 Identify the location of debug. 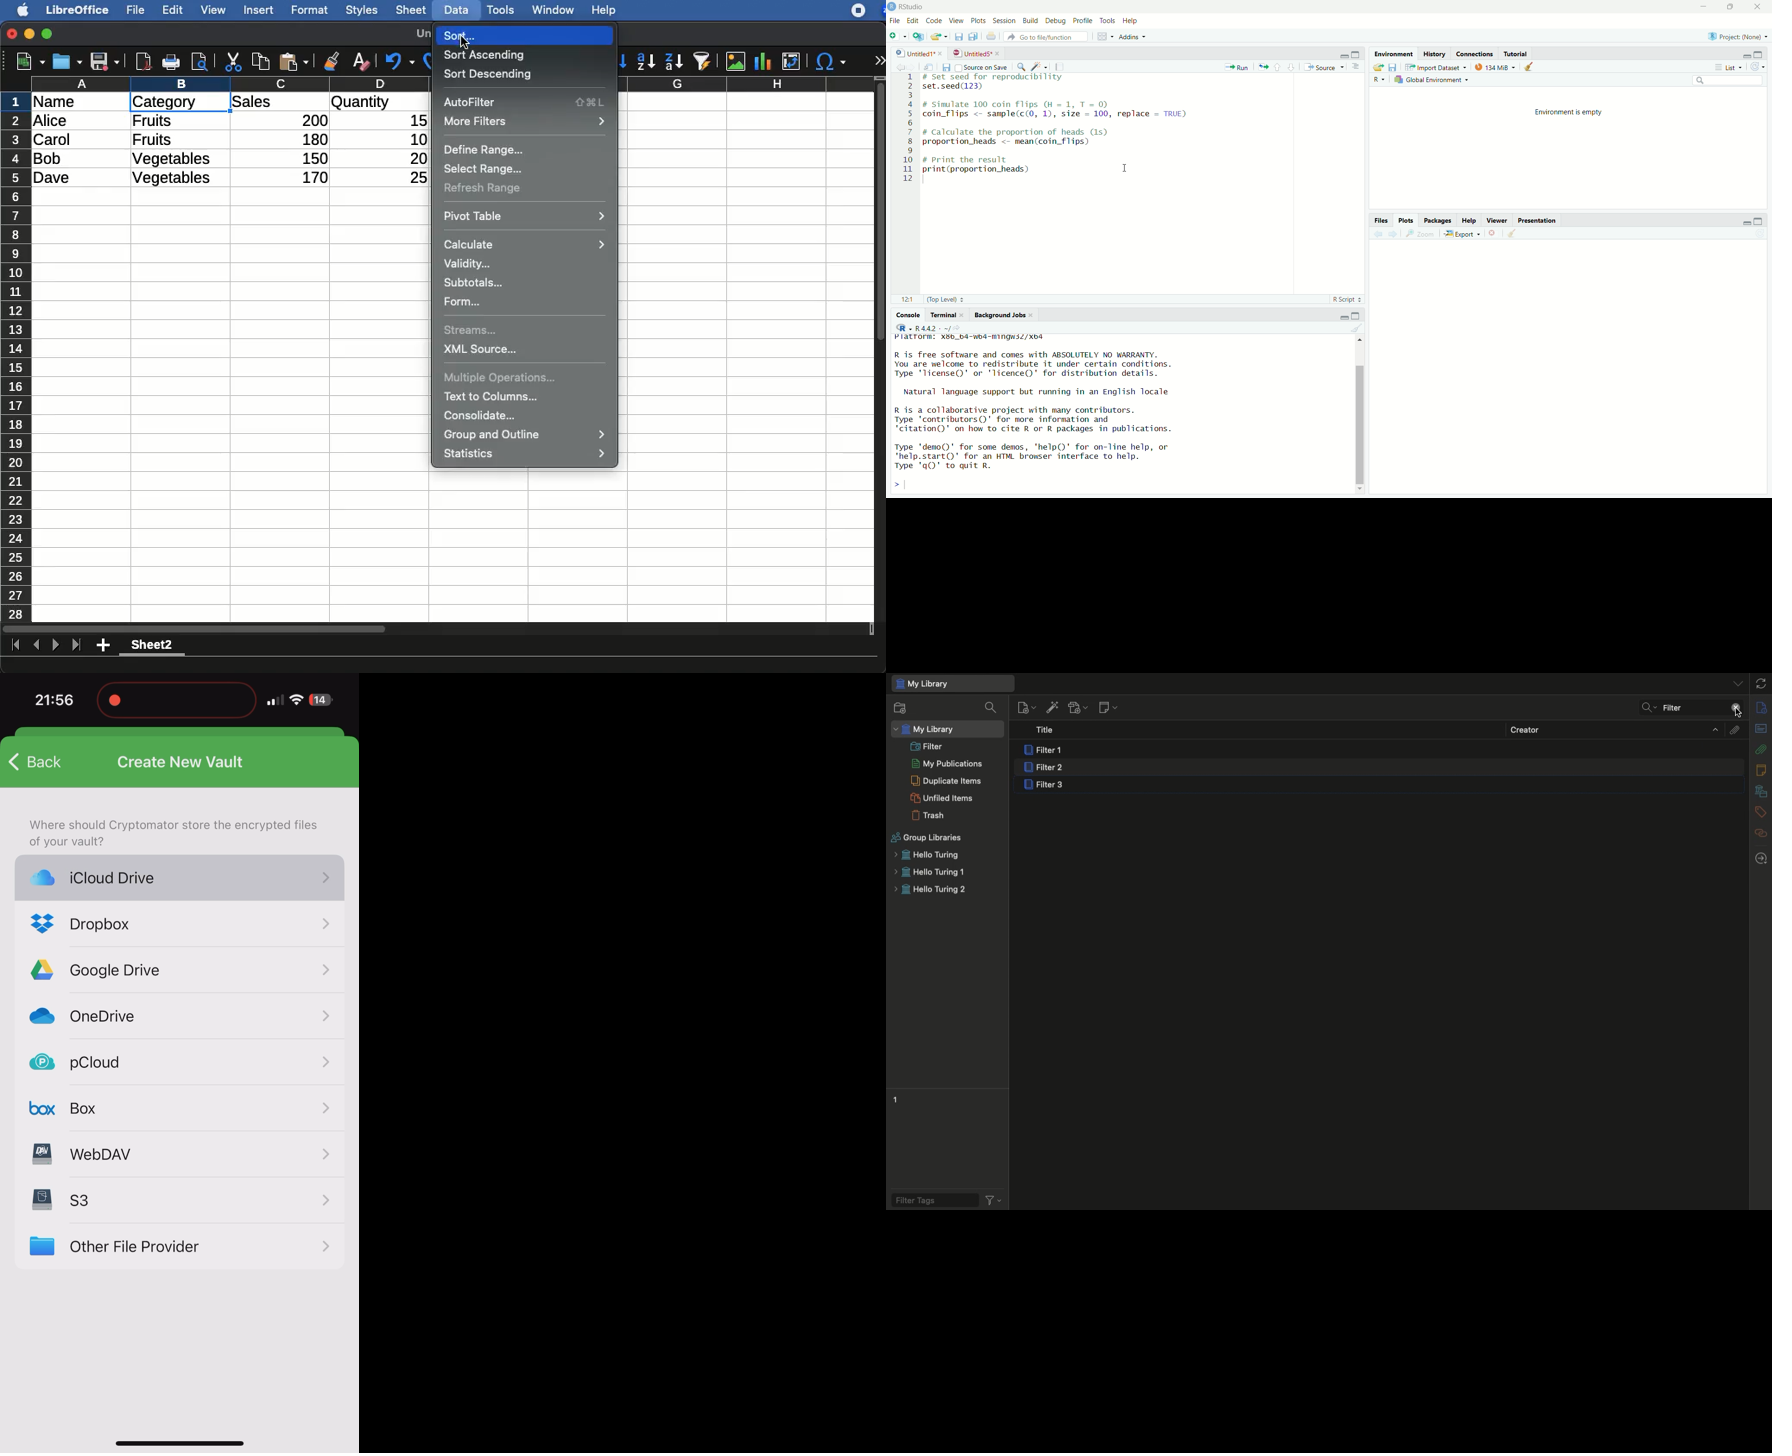
(1057, 21).